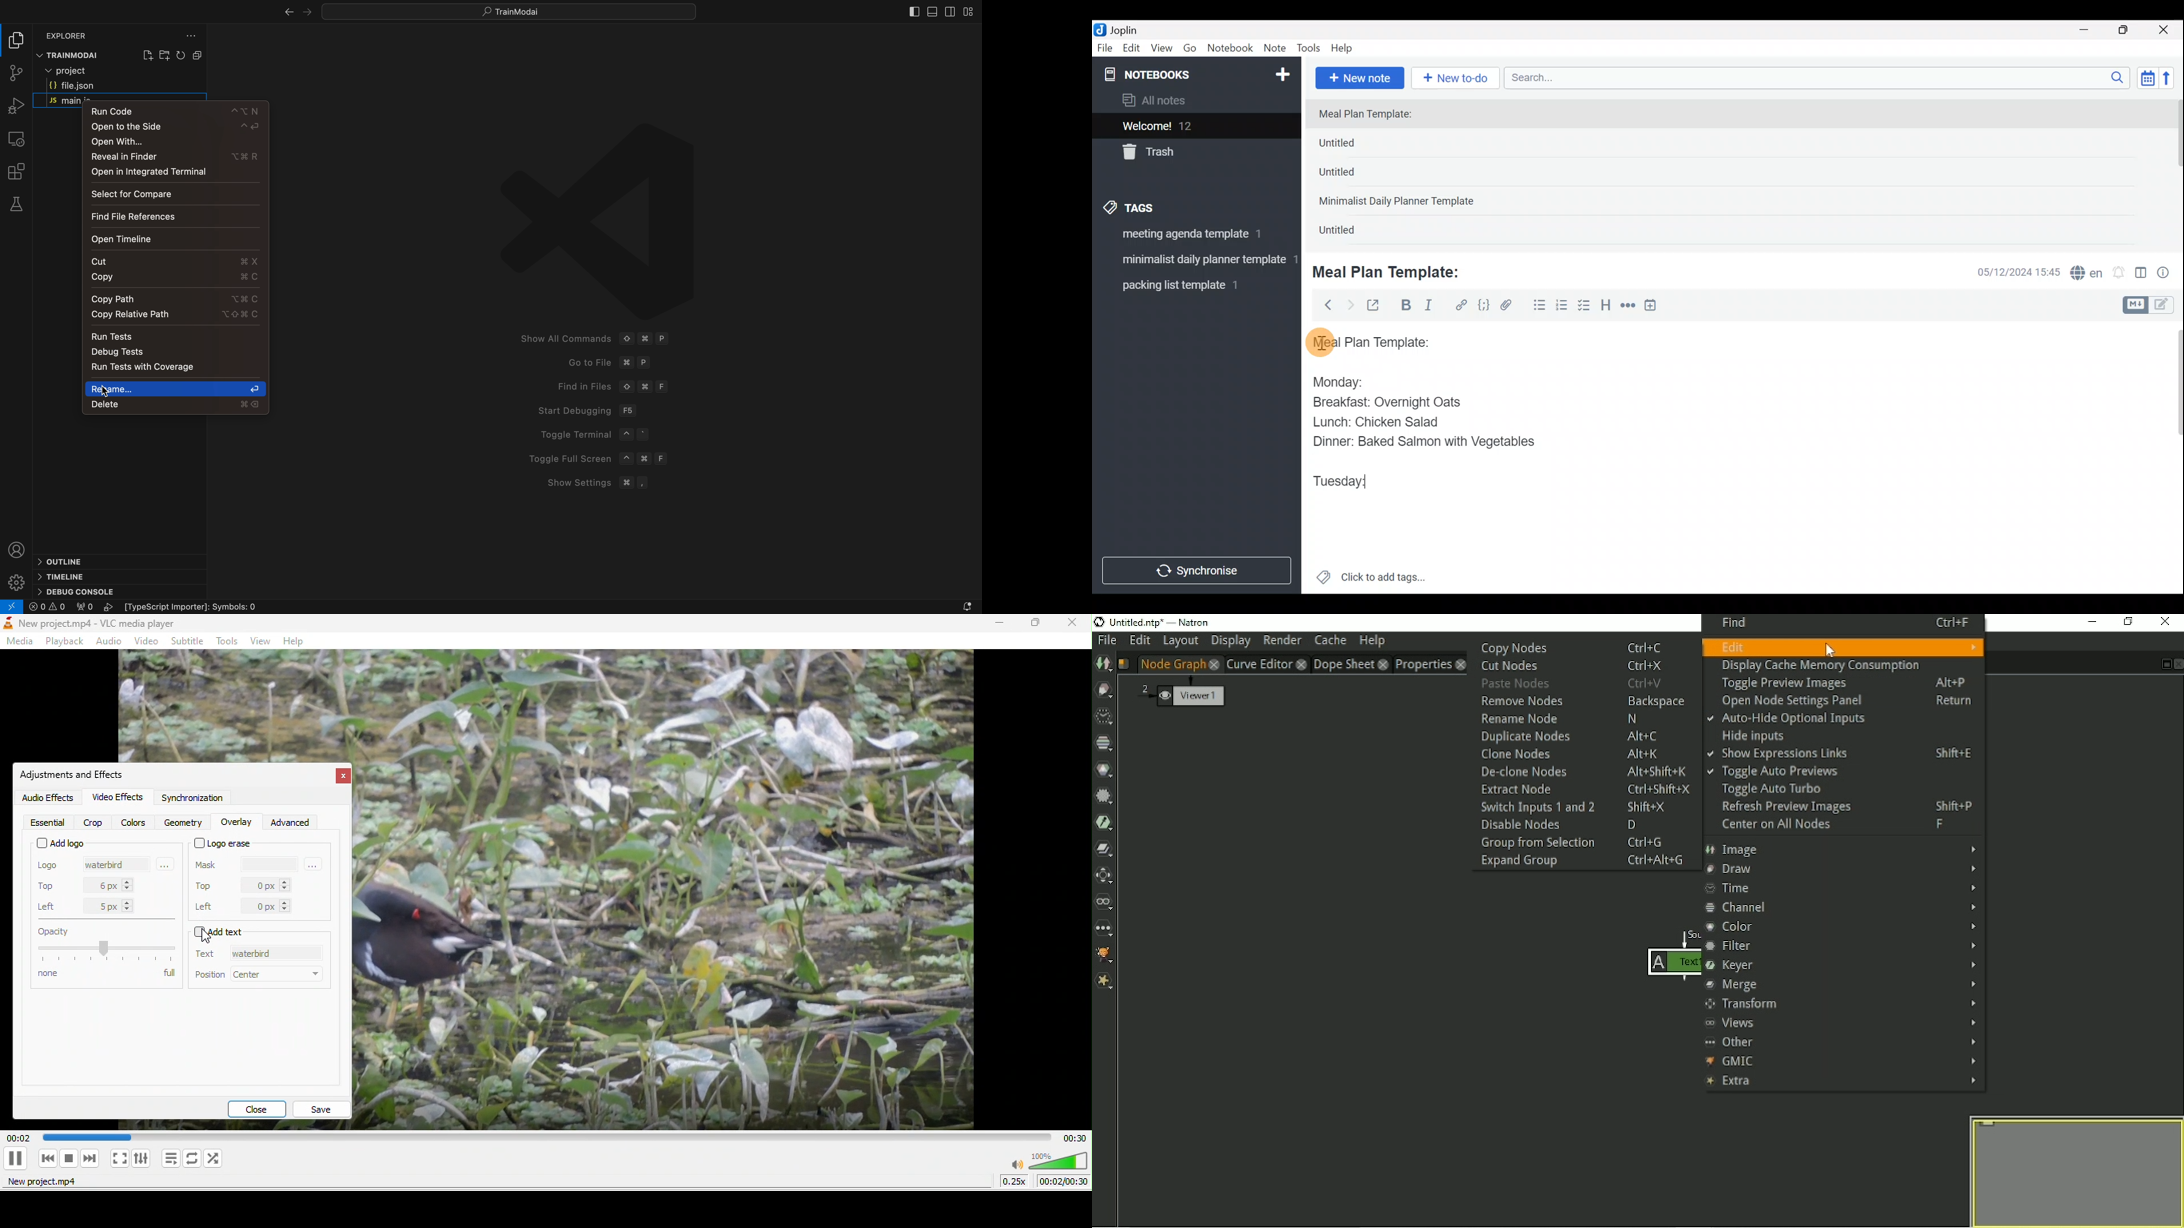 This screenshot has height=1232, width=2184. What do you see at coordinates (1195, 127) in the screenshot?
I see `Welcome!` at bounding box center [1195, 127].